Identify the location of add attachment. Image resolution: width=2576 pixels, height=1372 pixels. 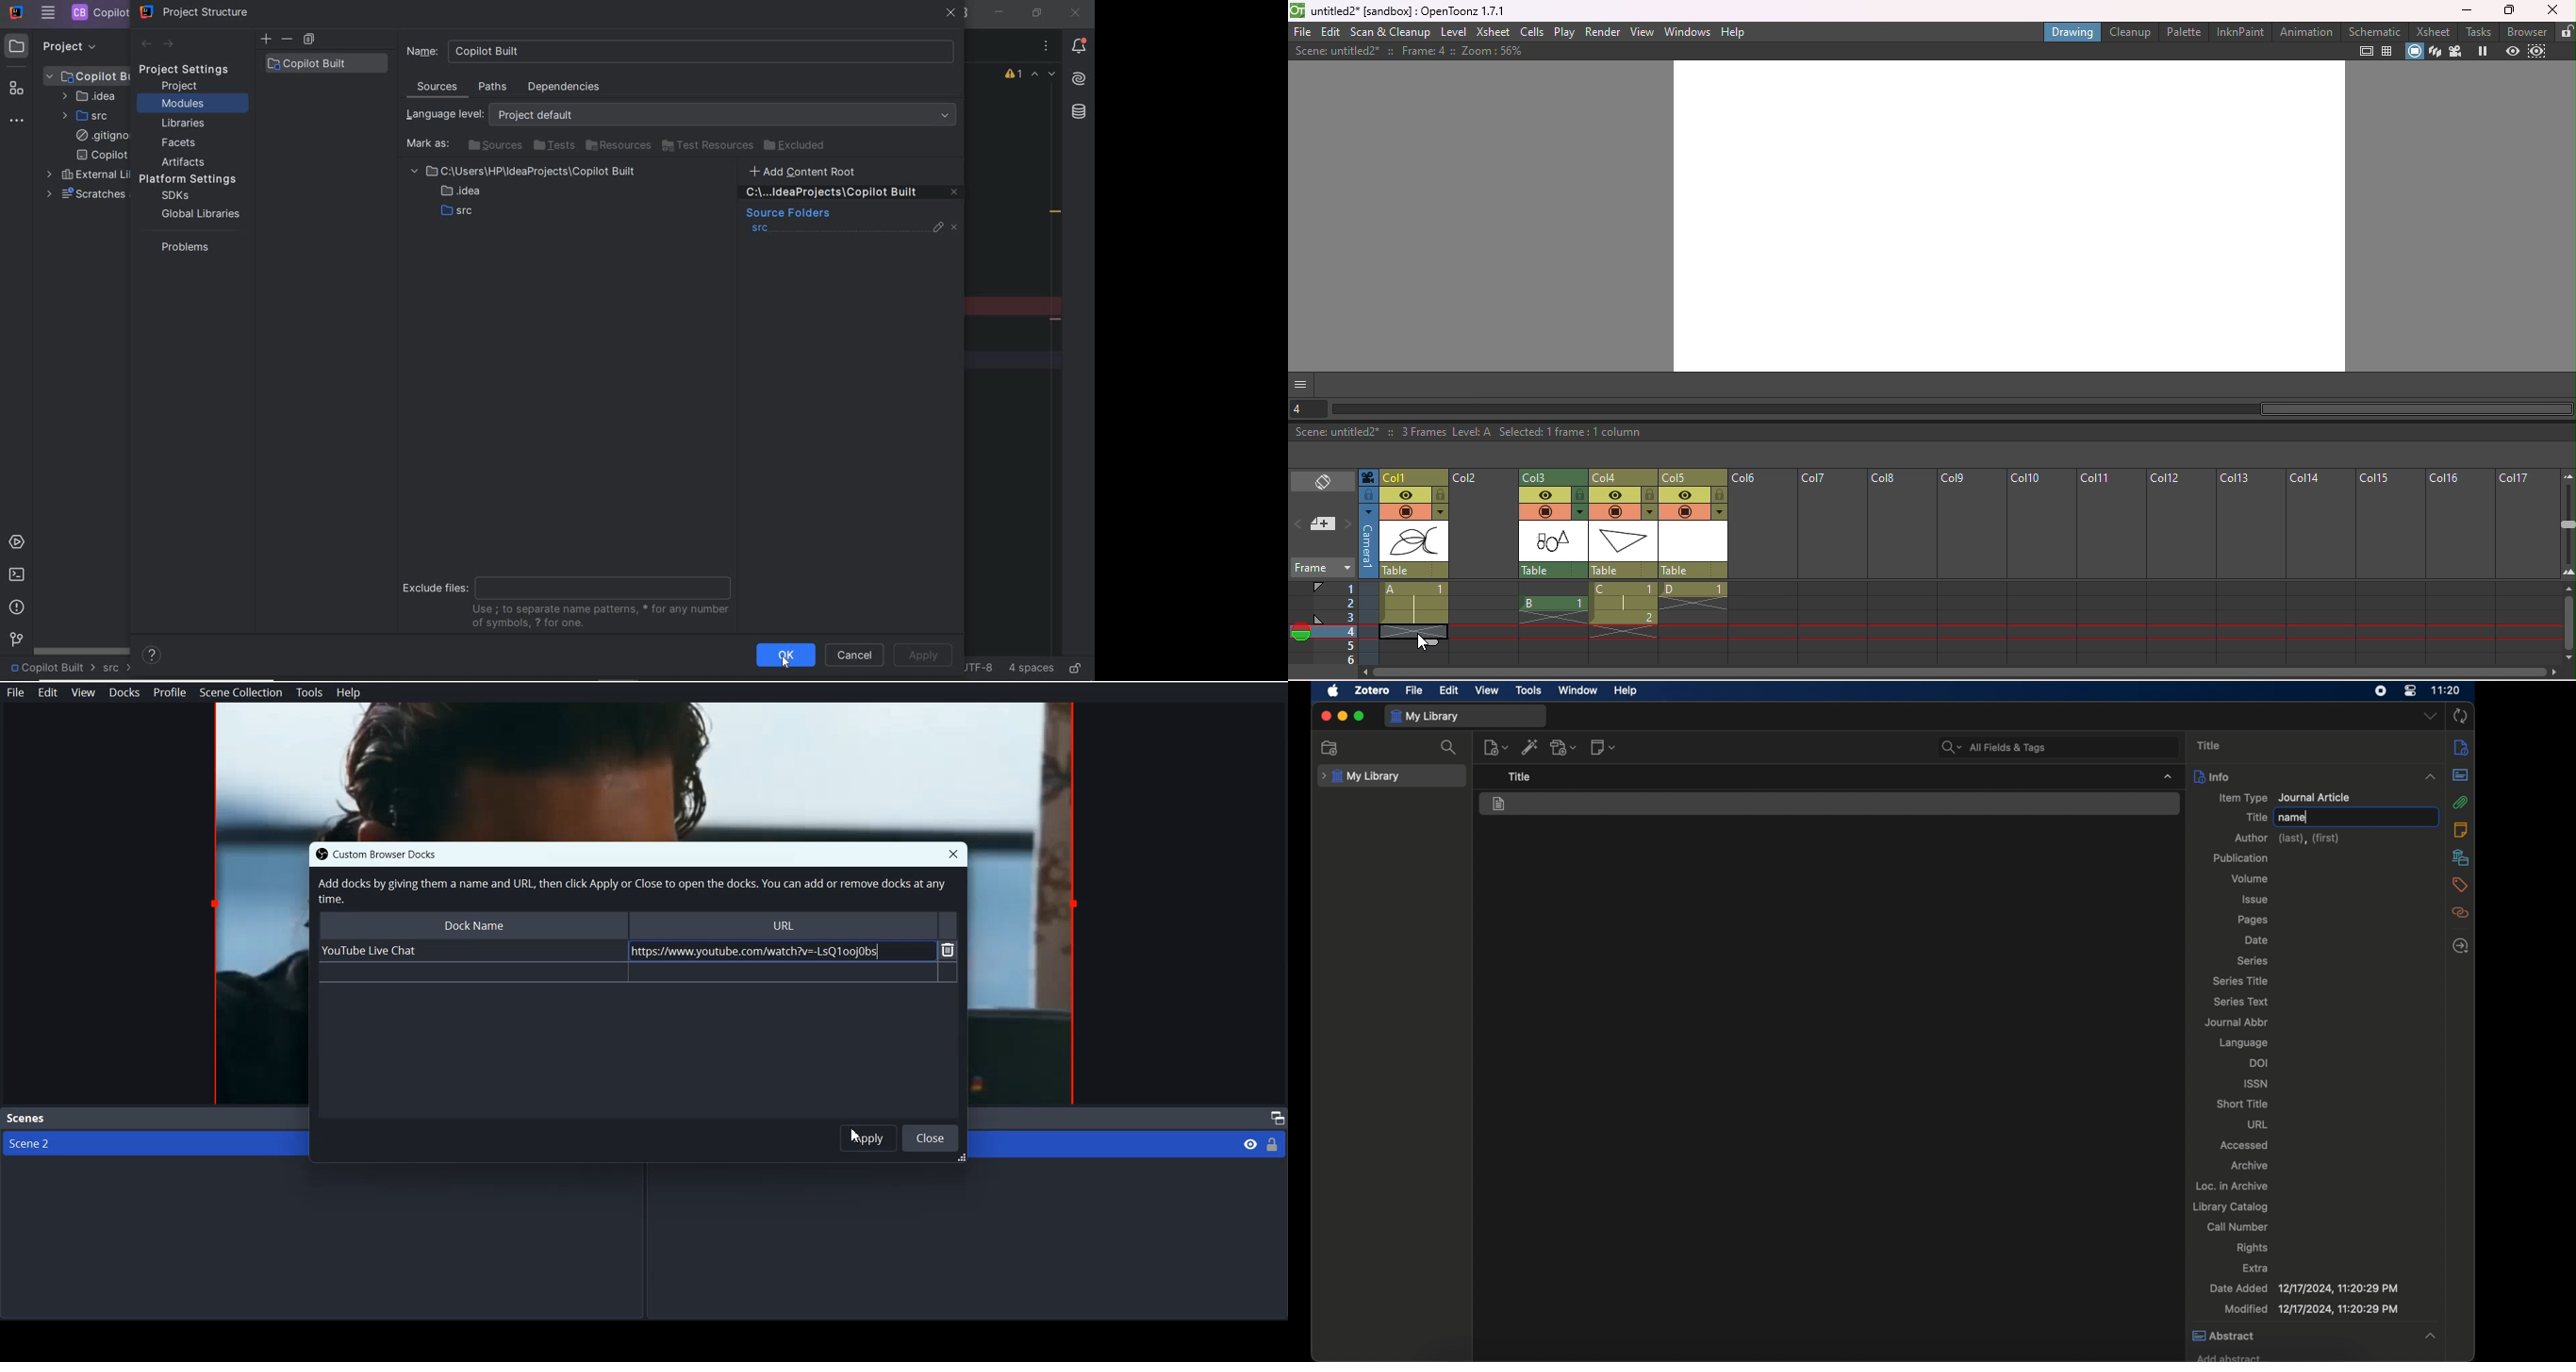
(1564, 748).